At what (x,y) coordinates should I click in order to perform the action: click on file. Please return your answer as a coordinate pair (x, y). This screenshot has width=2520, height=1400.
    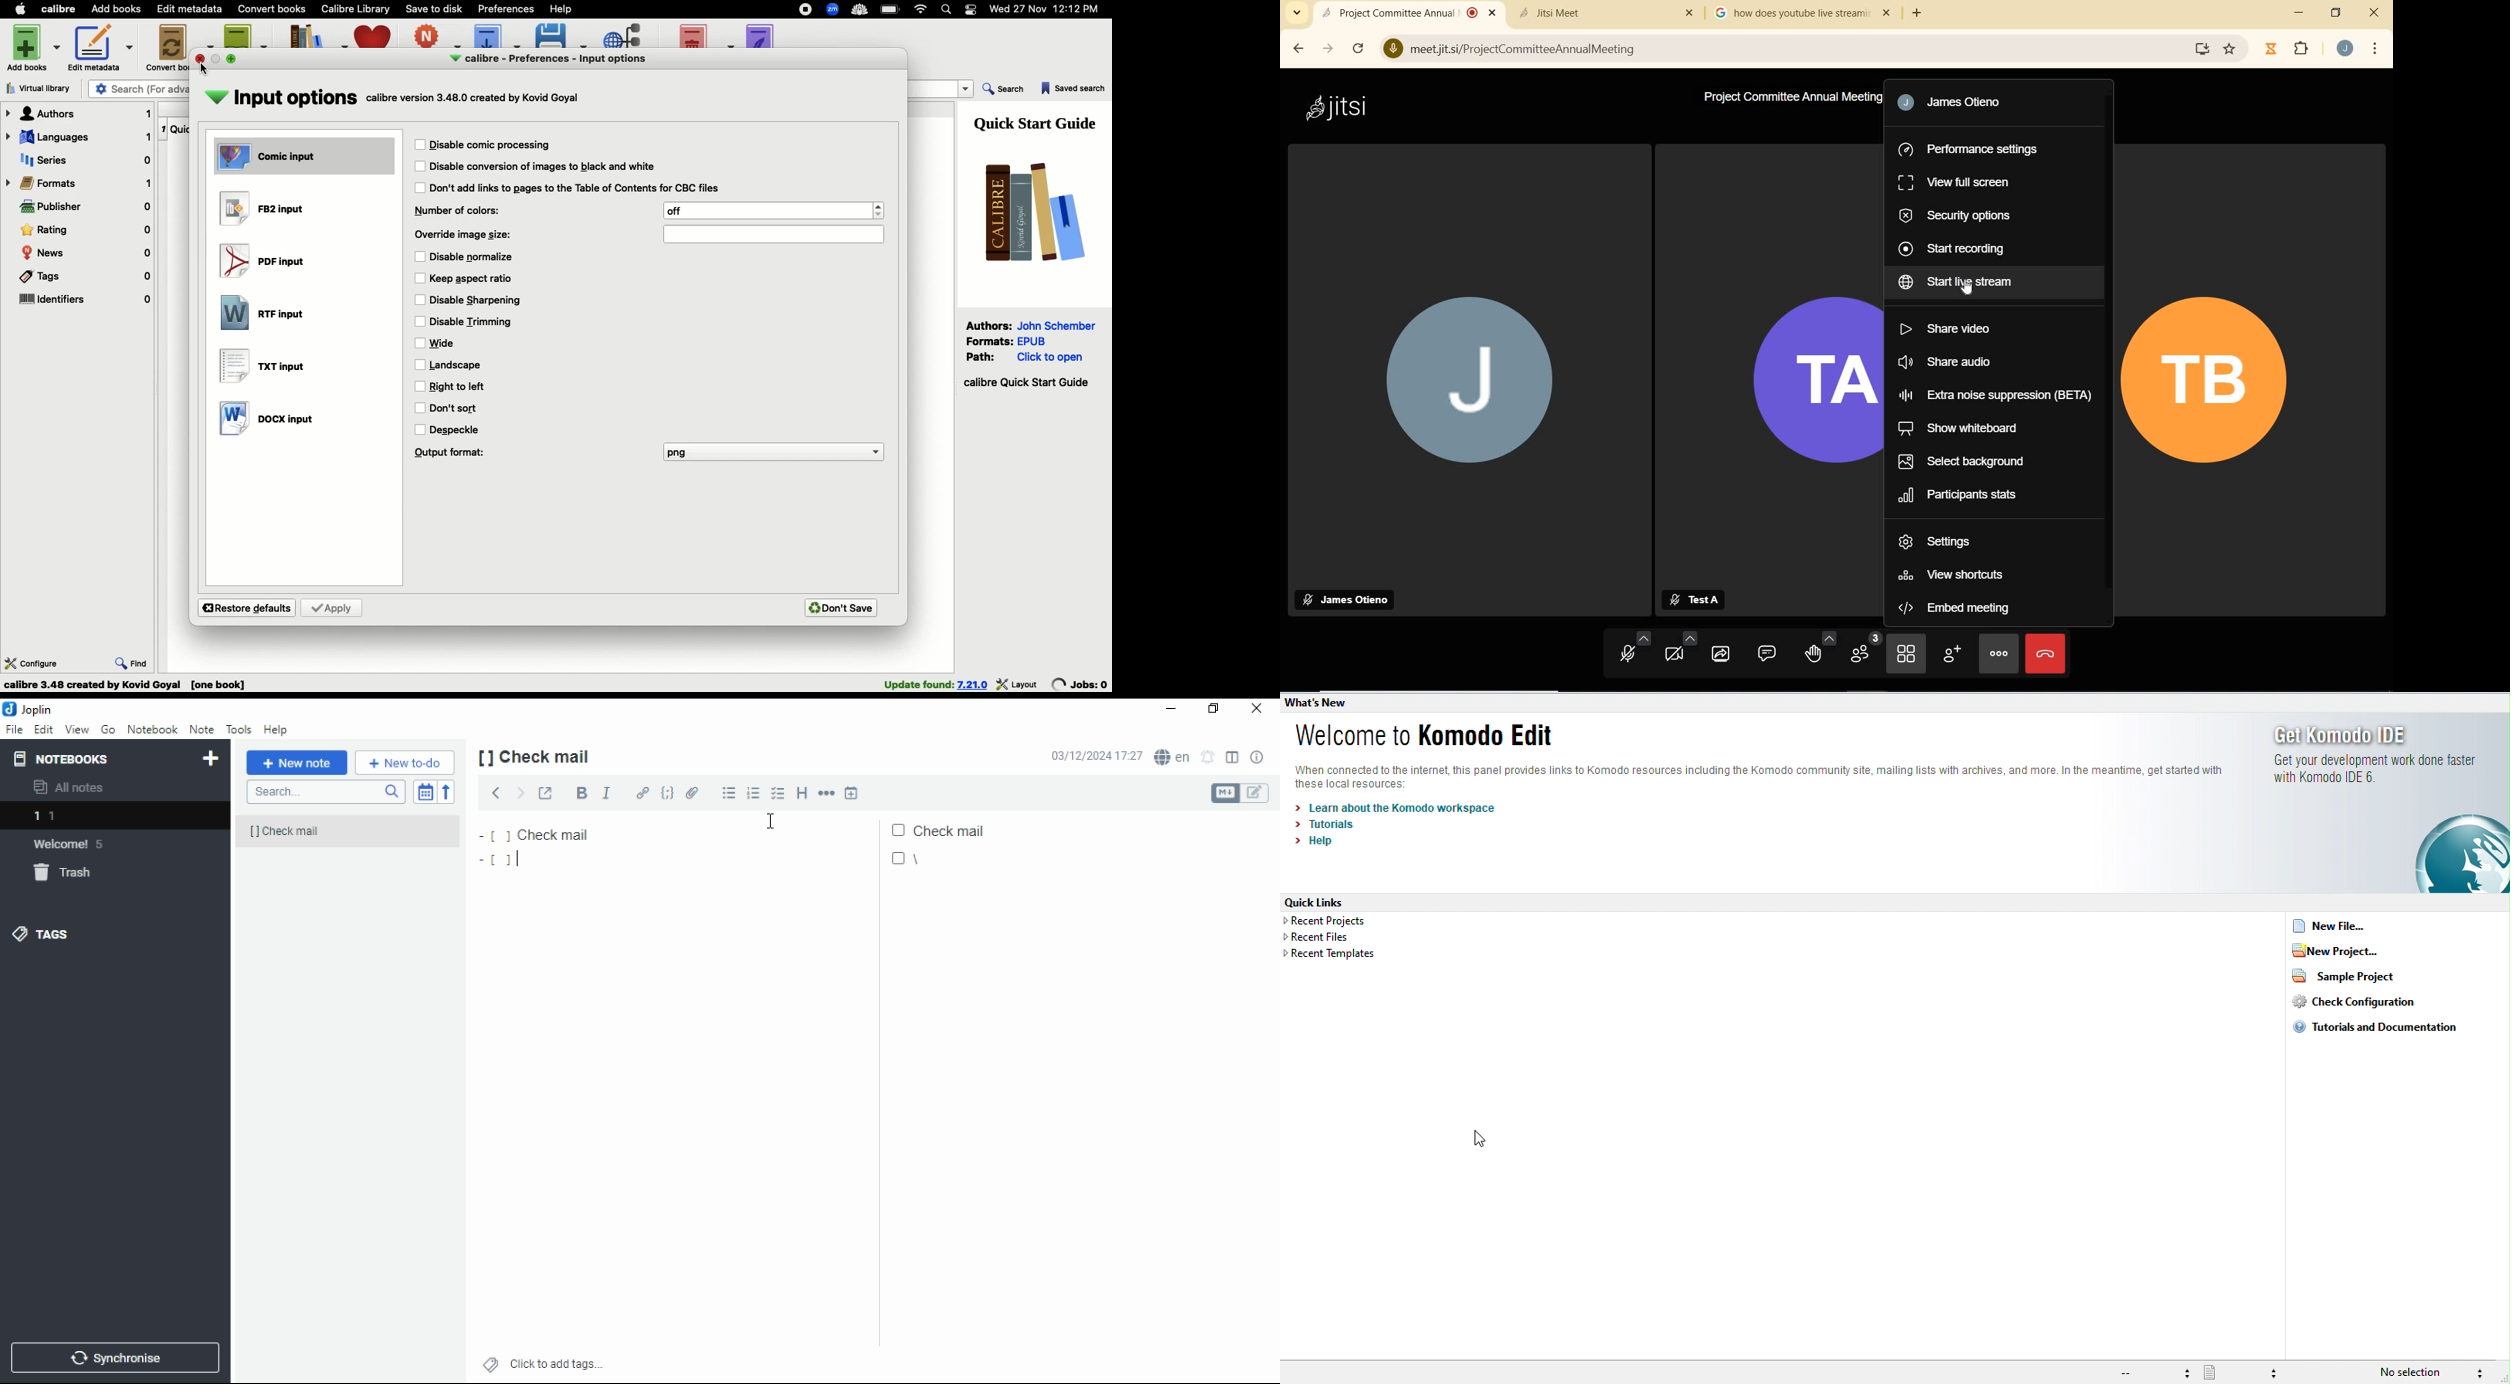
    Looking at the image, I should click on (14, 730).